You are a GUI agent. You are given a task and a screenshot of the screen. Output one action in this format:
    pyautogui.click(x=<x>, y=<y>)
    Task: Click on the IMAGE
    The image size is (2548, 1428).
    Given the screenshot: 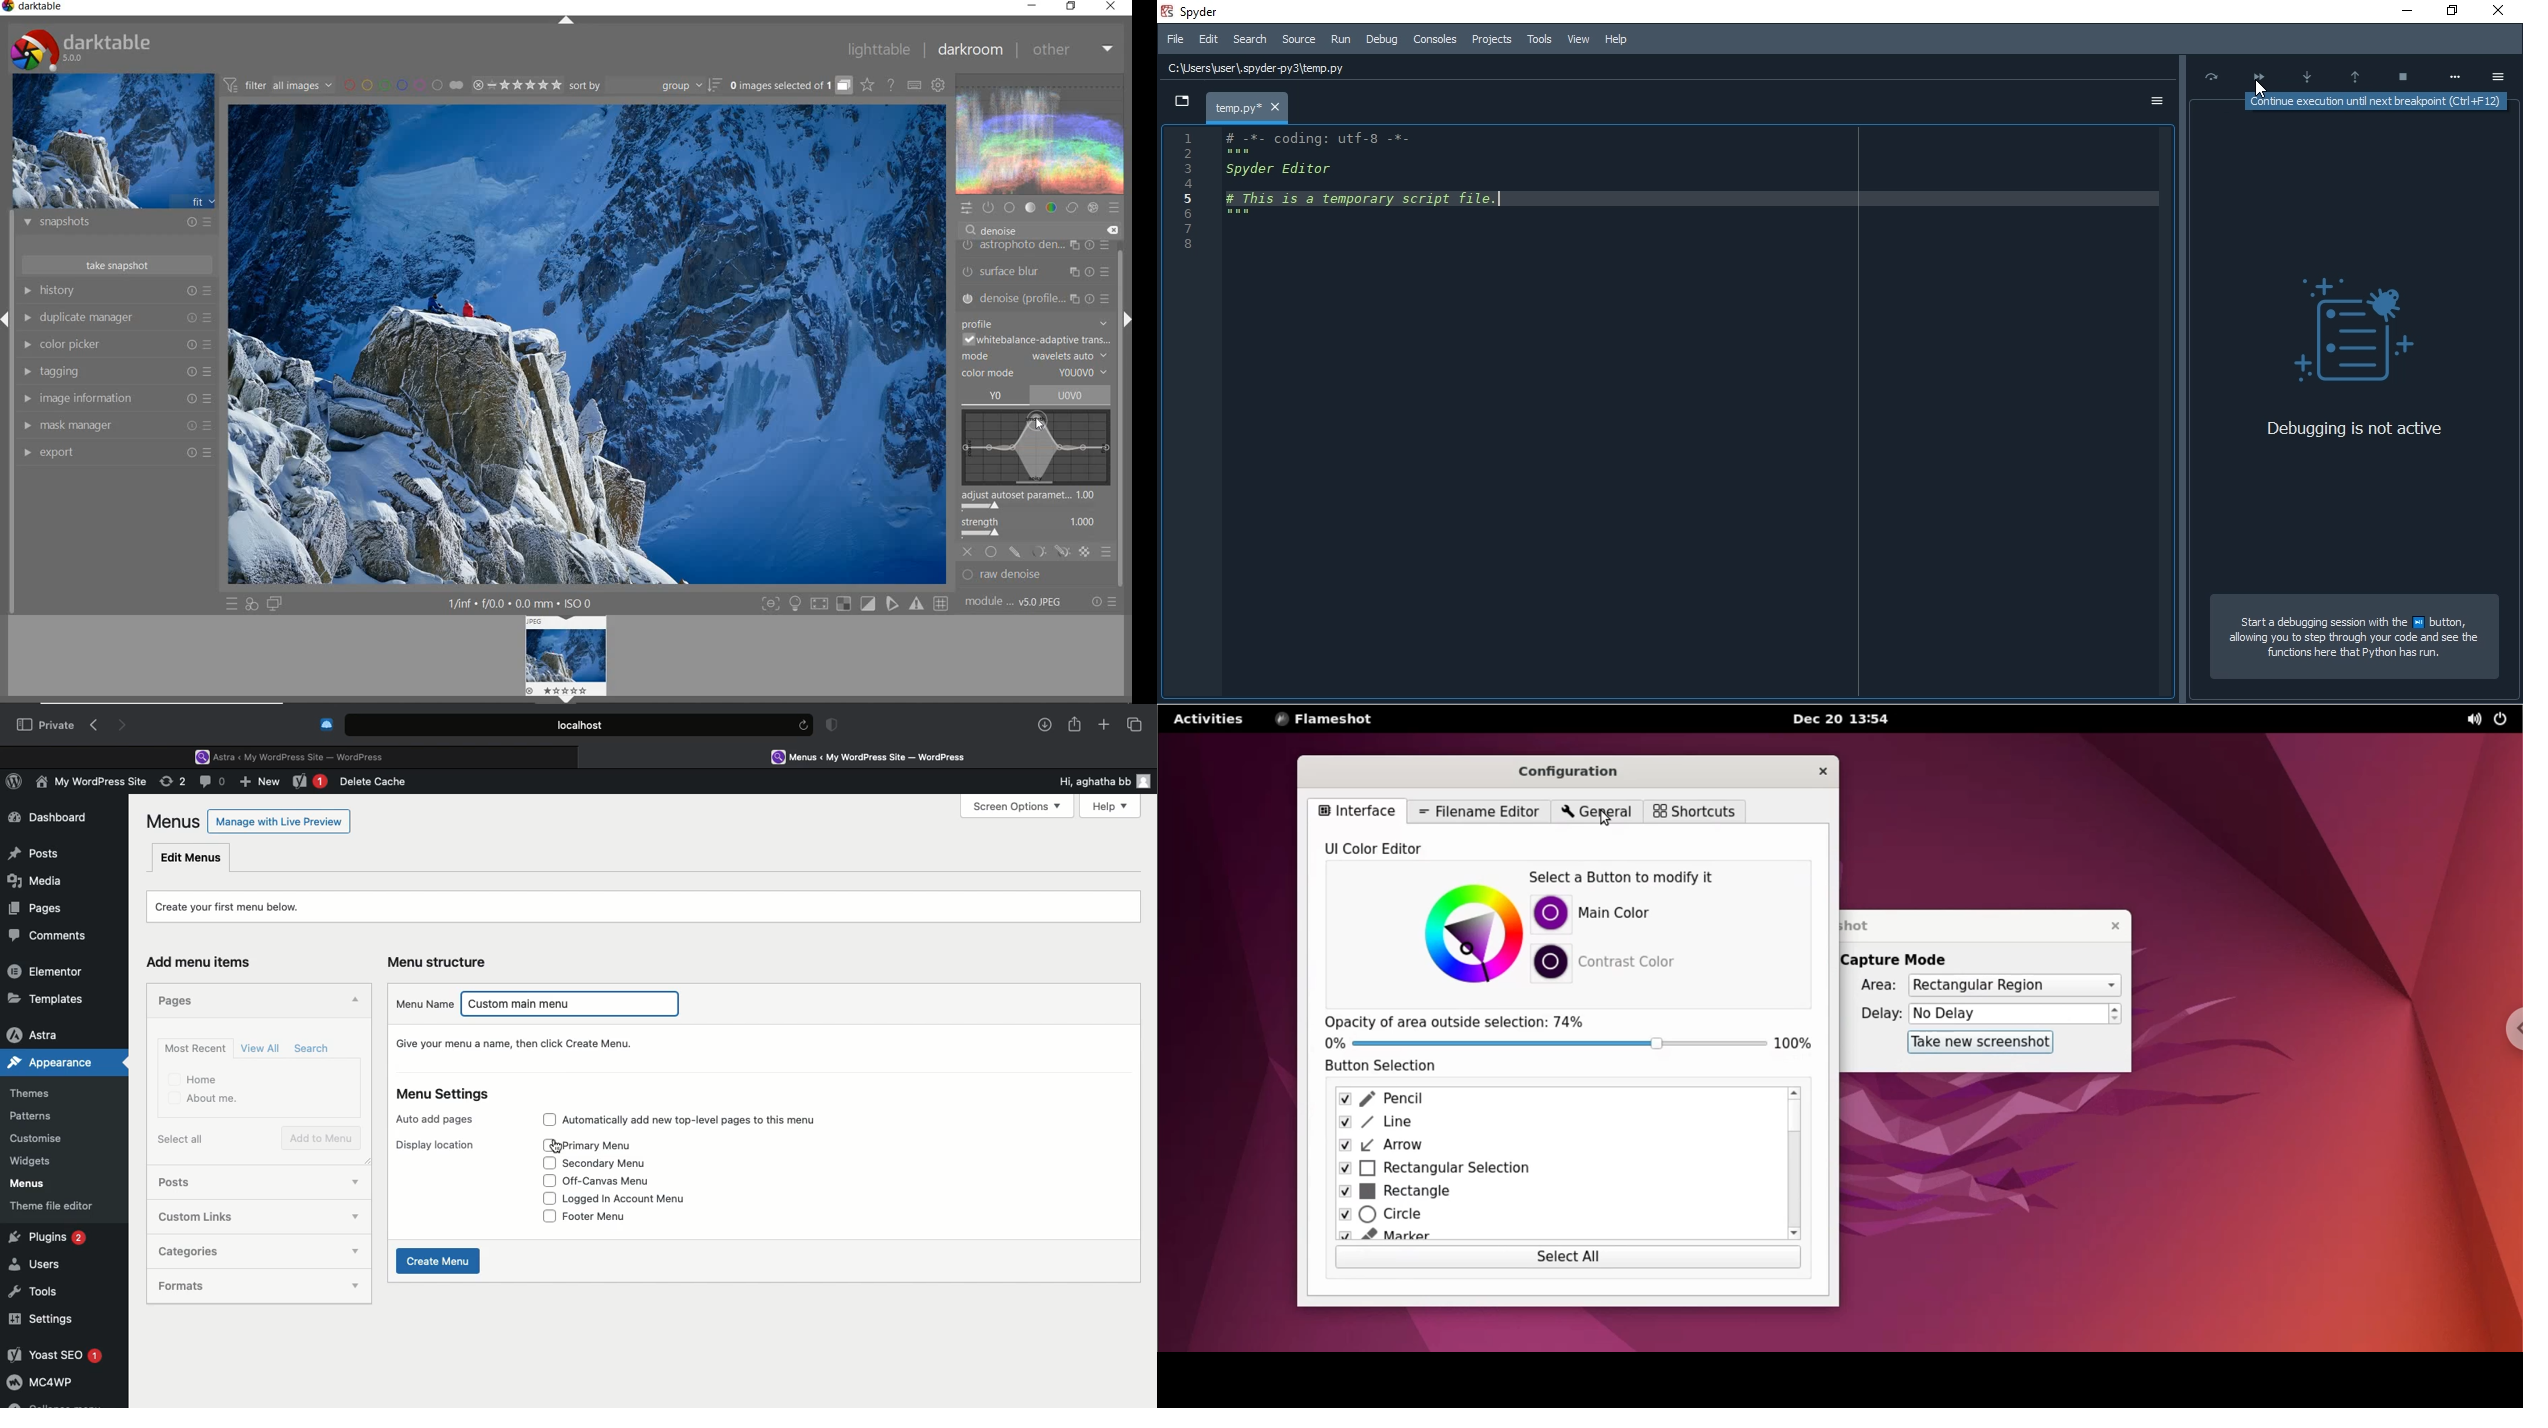 What is the action you would take?
    pyautogui.click(x=568, y=659)
    